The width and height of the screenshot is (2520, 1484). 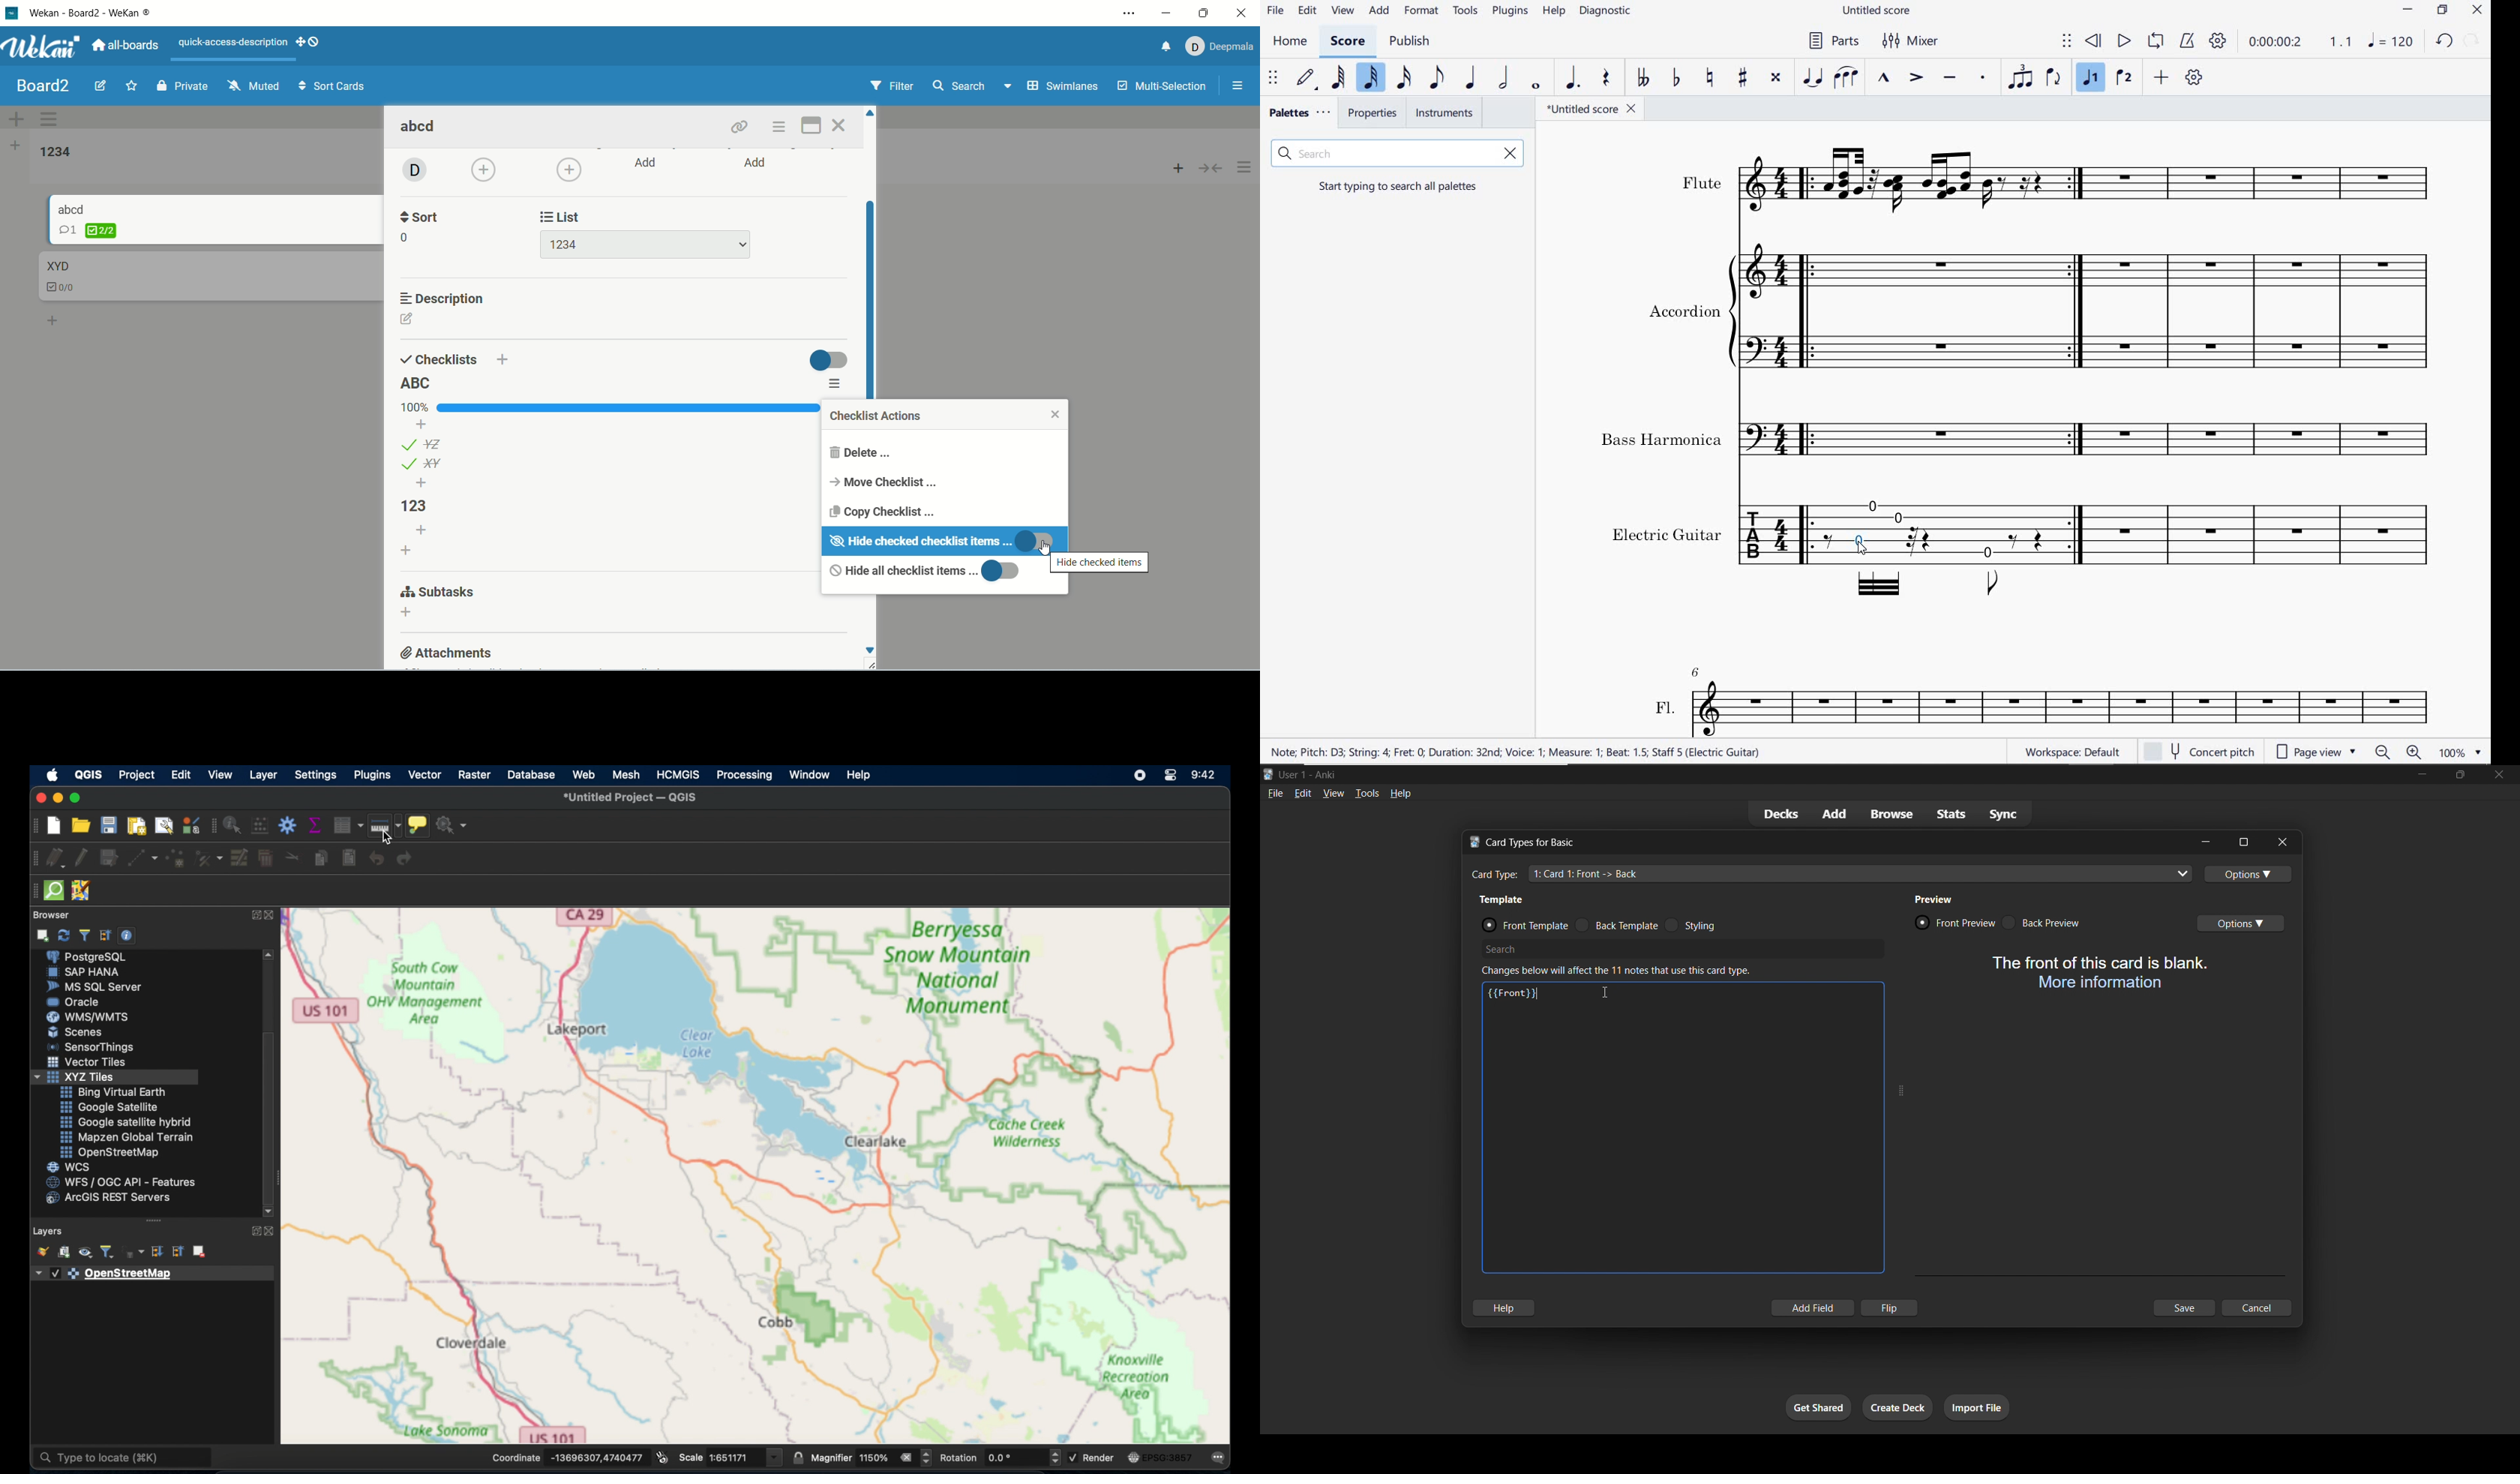 I want to click on maximize, so click(x=810, y=127).